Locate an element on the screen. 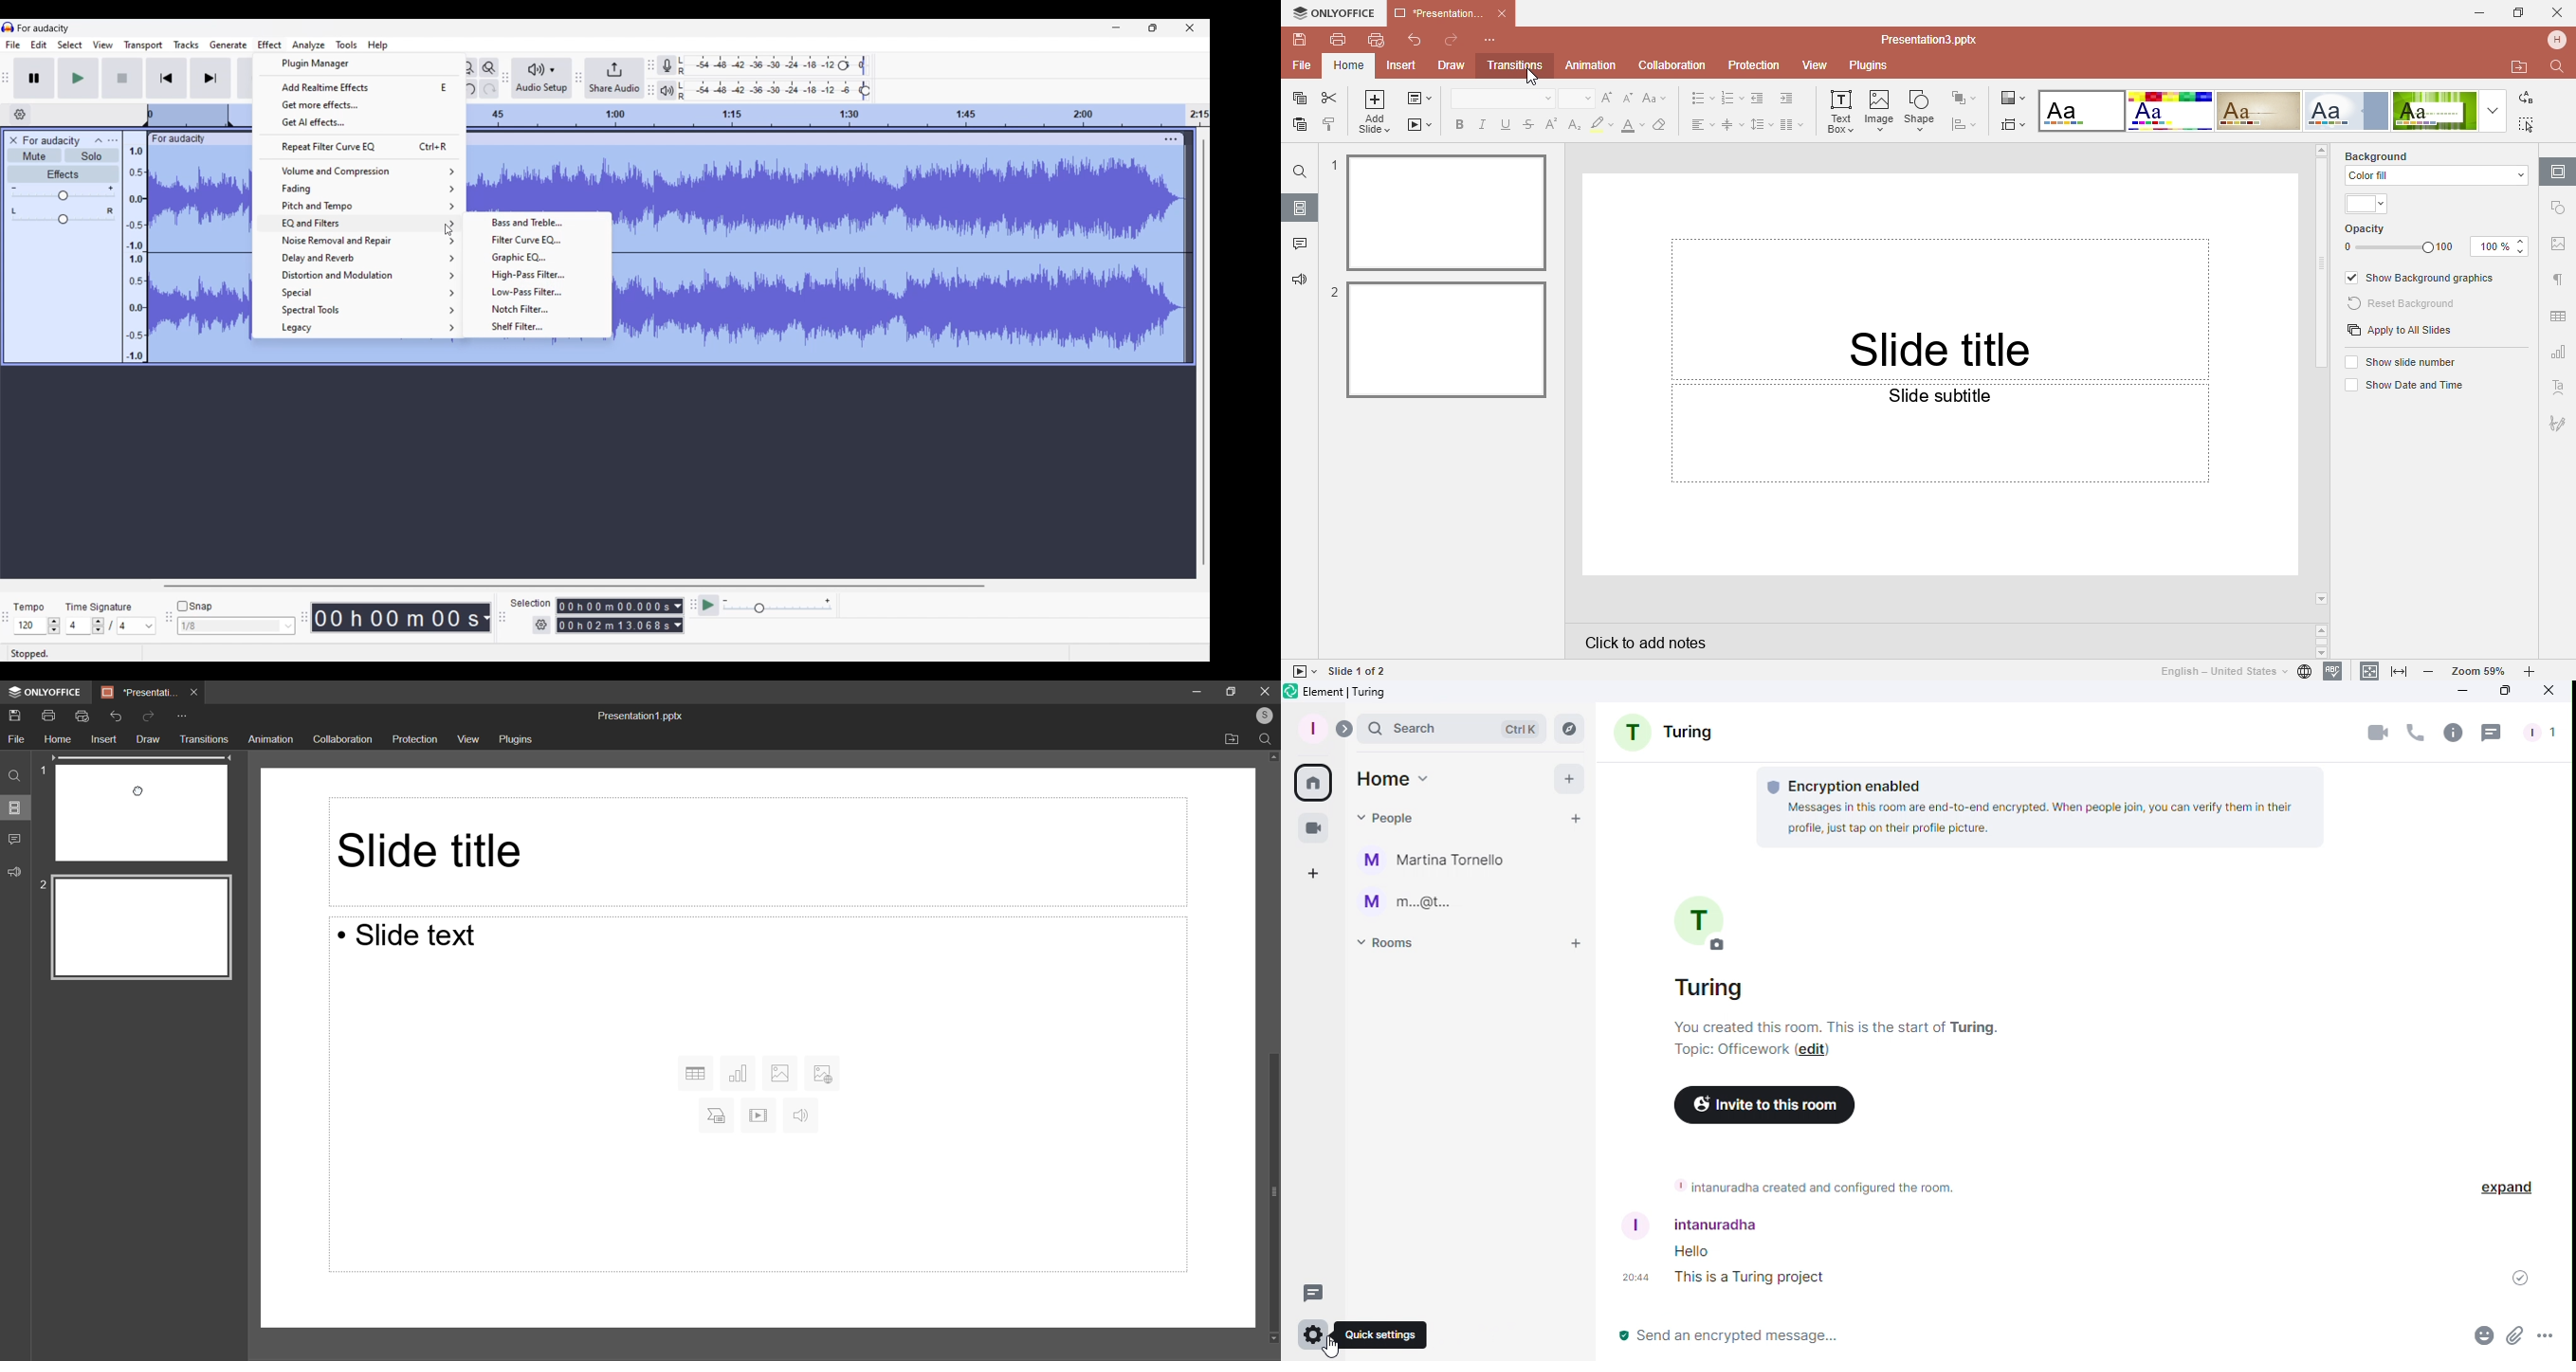 This screenshot has height=1372, width=2576. Scroll bar is located at coordinates (2323, 266).